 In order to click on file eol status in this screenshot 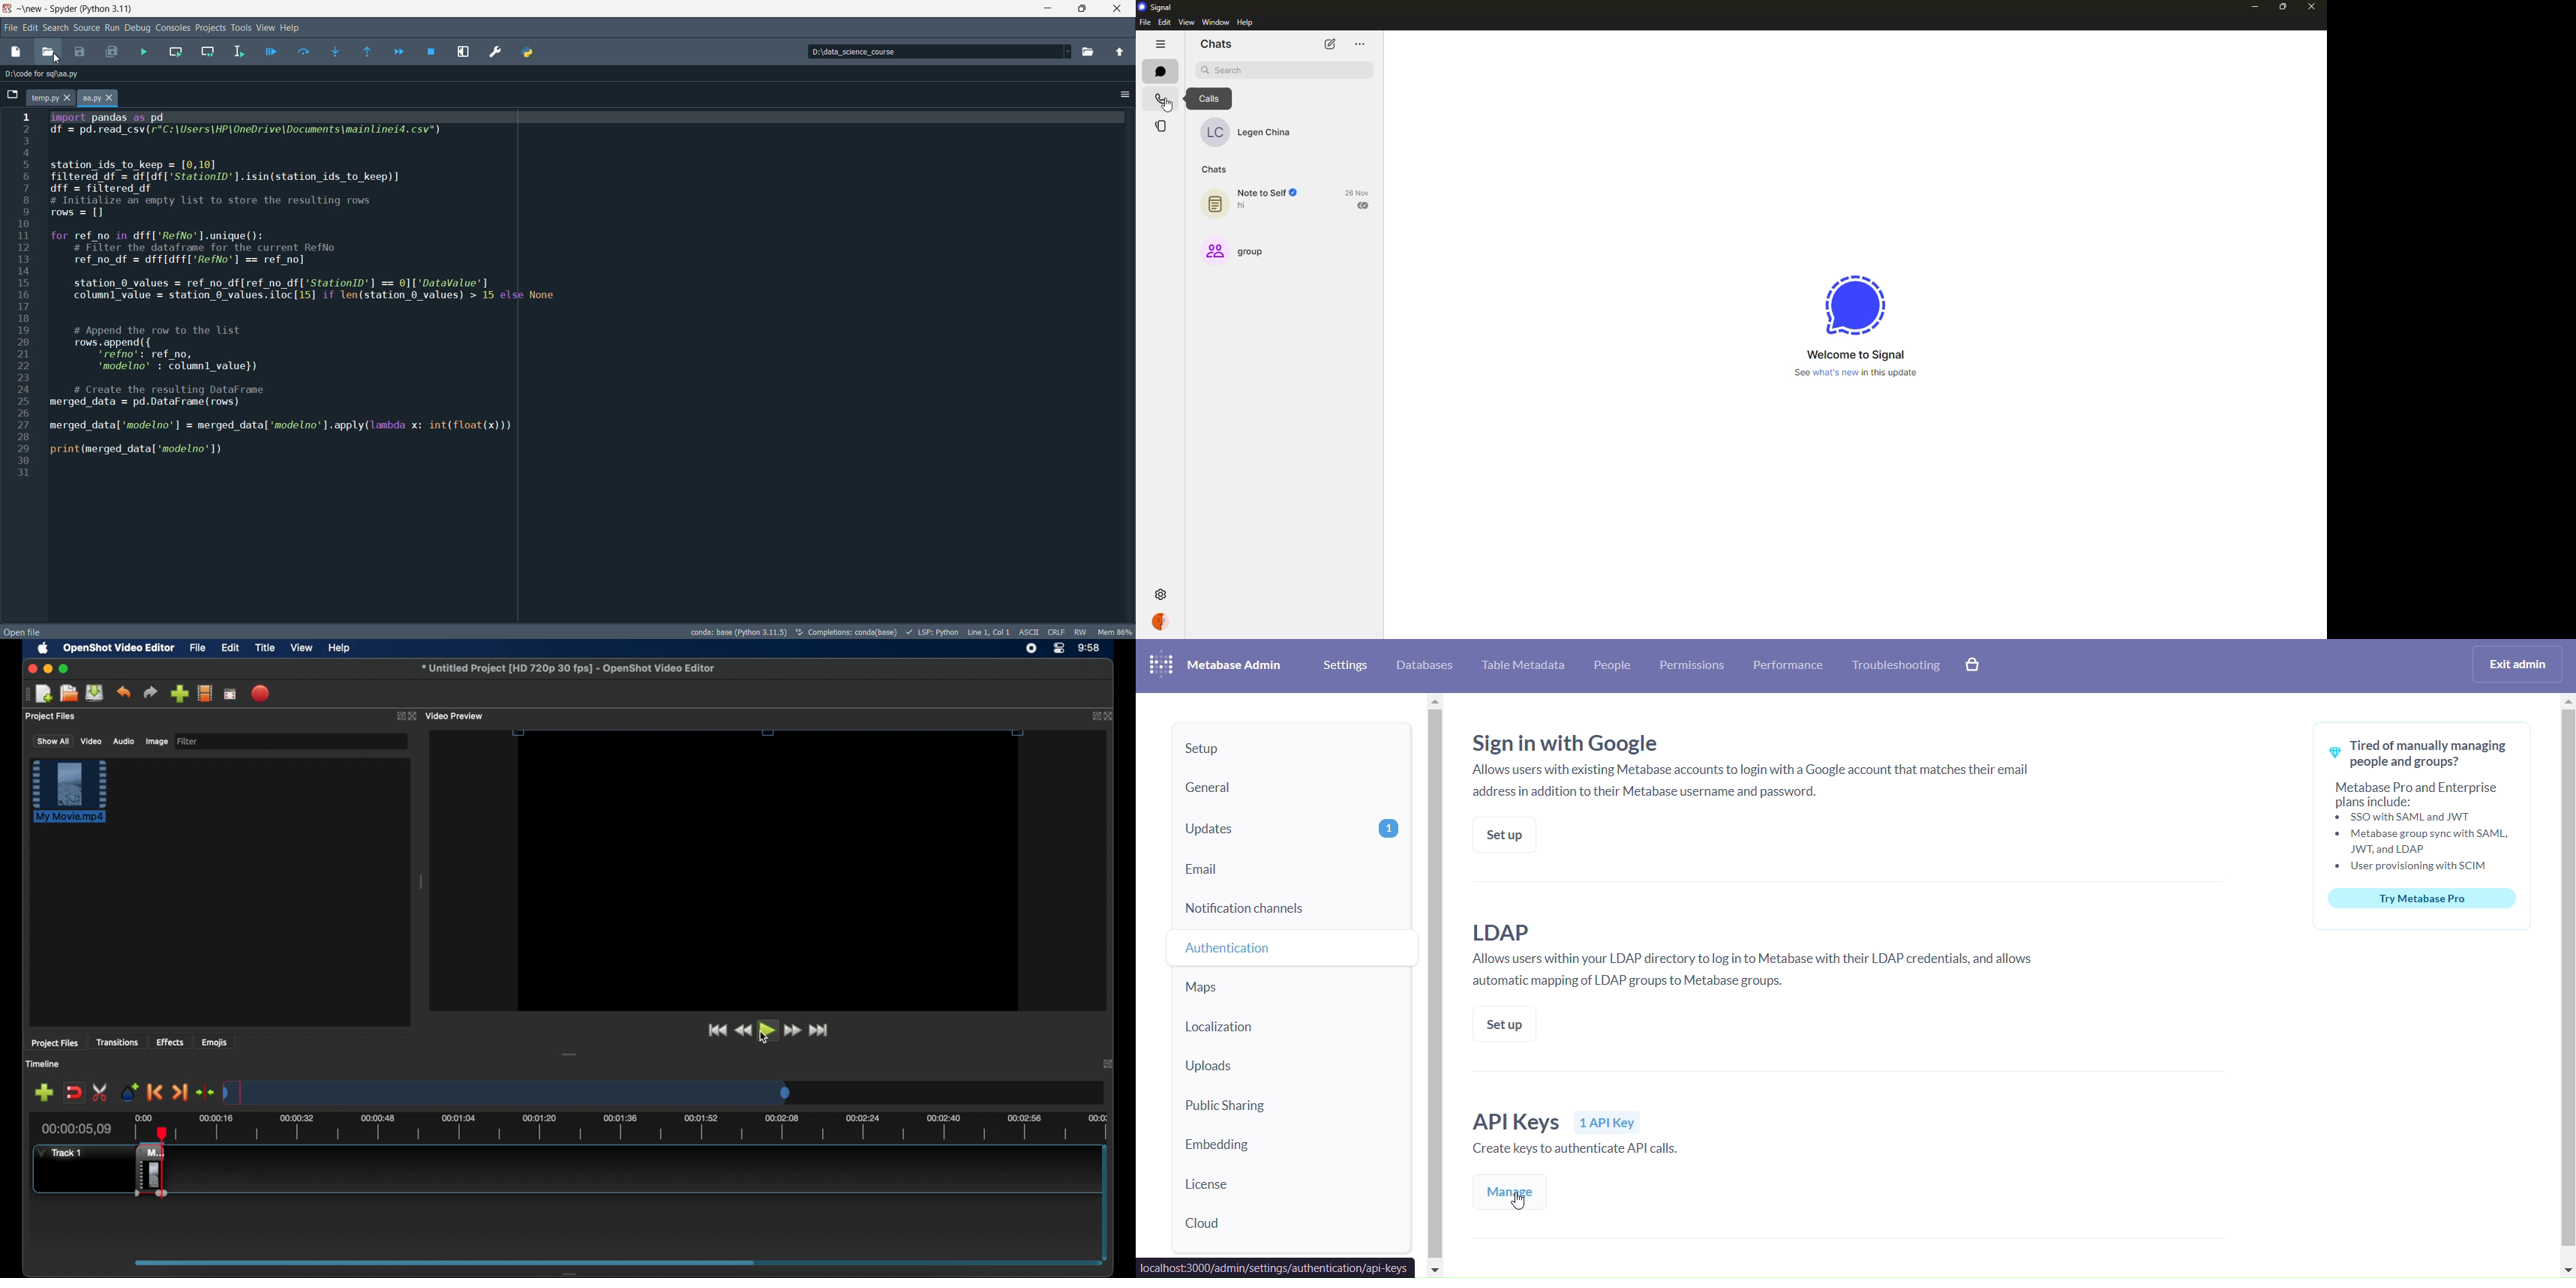, I will do `click(1056, 632)`.